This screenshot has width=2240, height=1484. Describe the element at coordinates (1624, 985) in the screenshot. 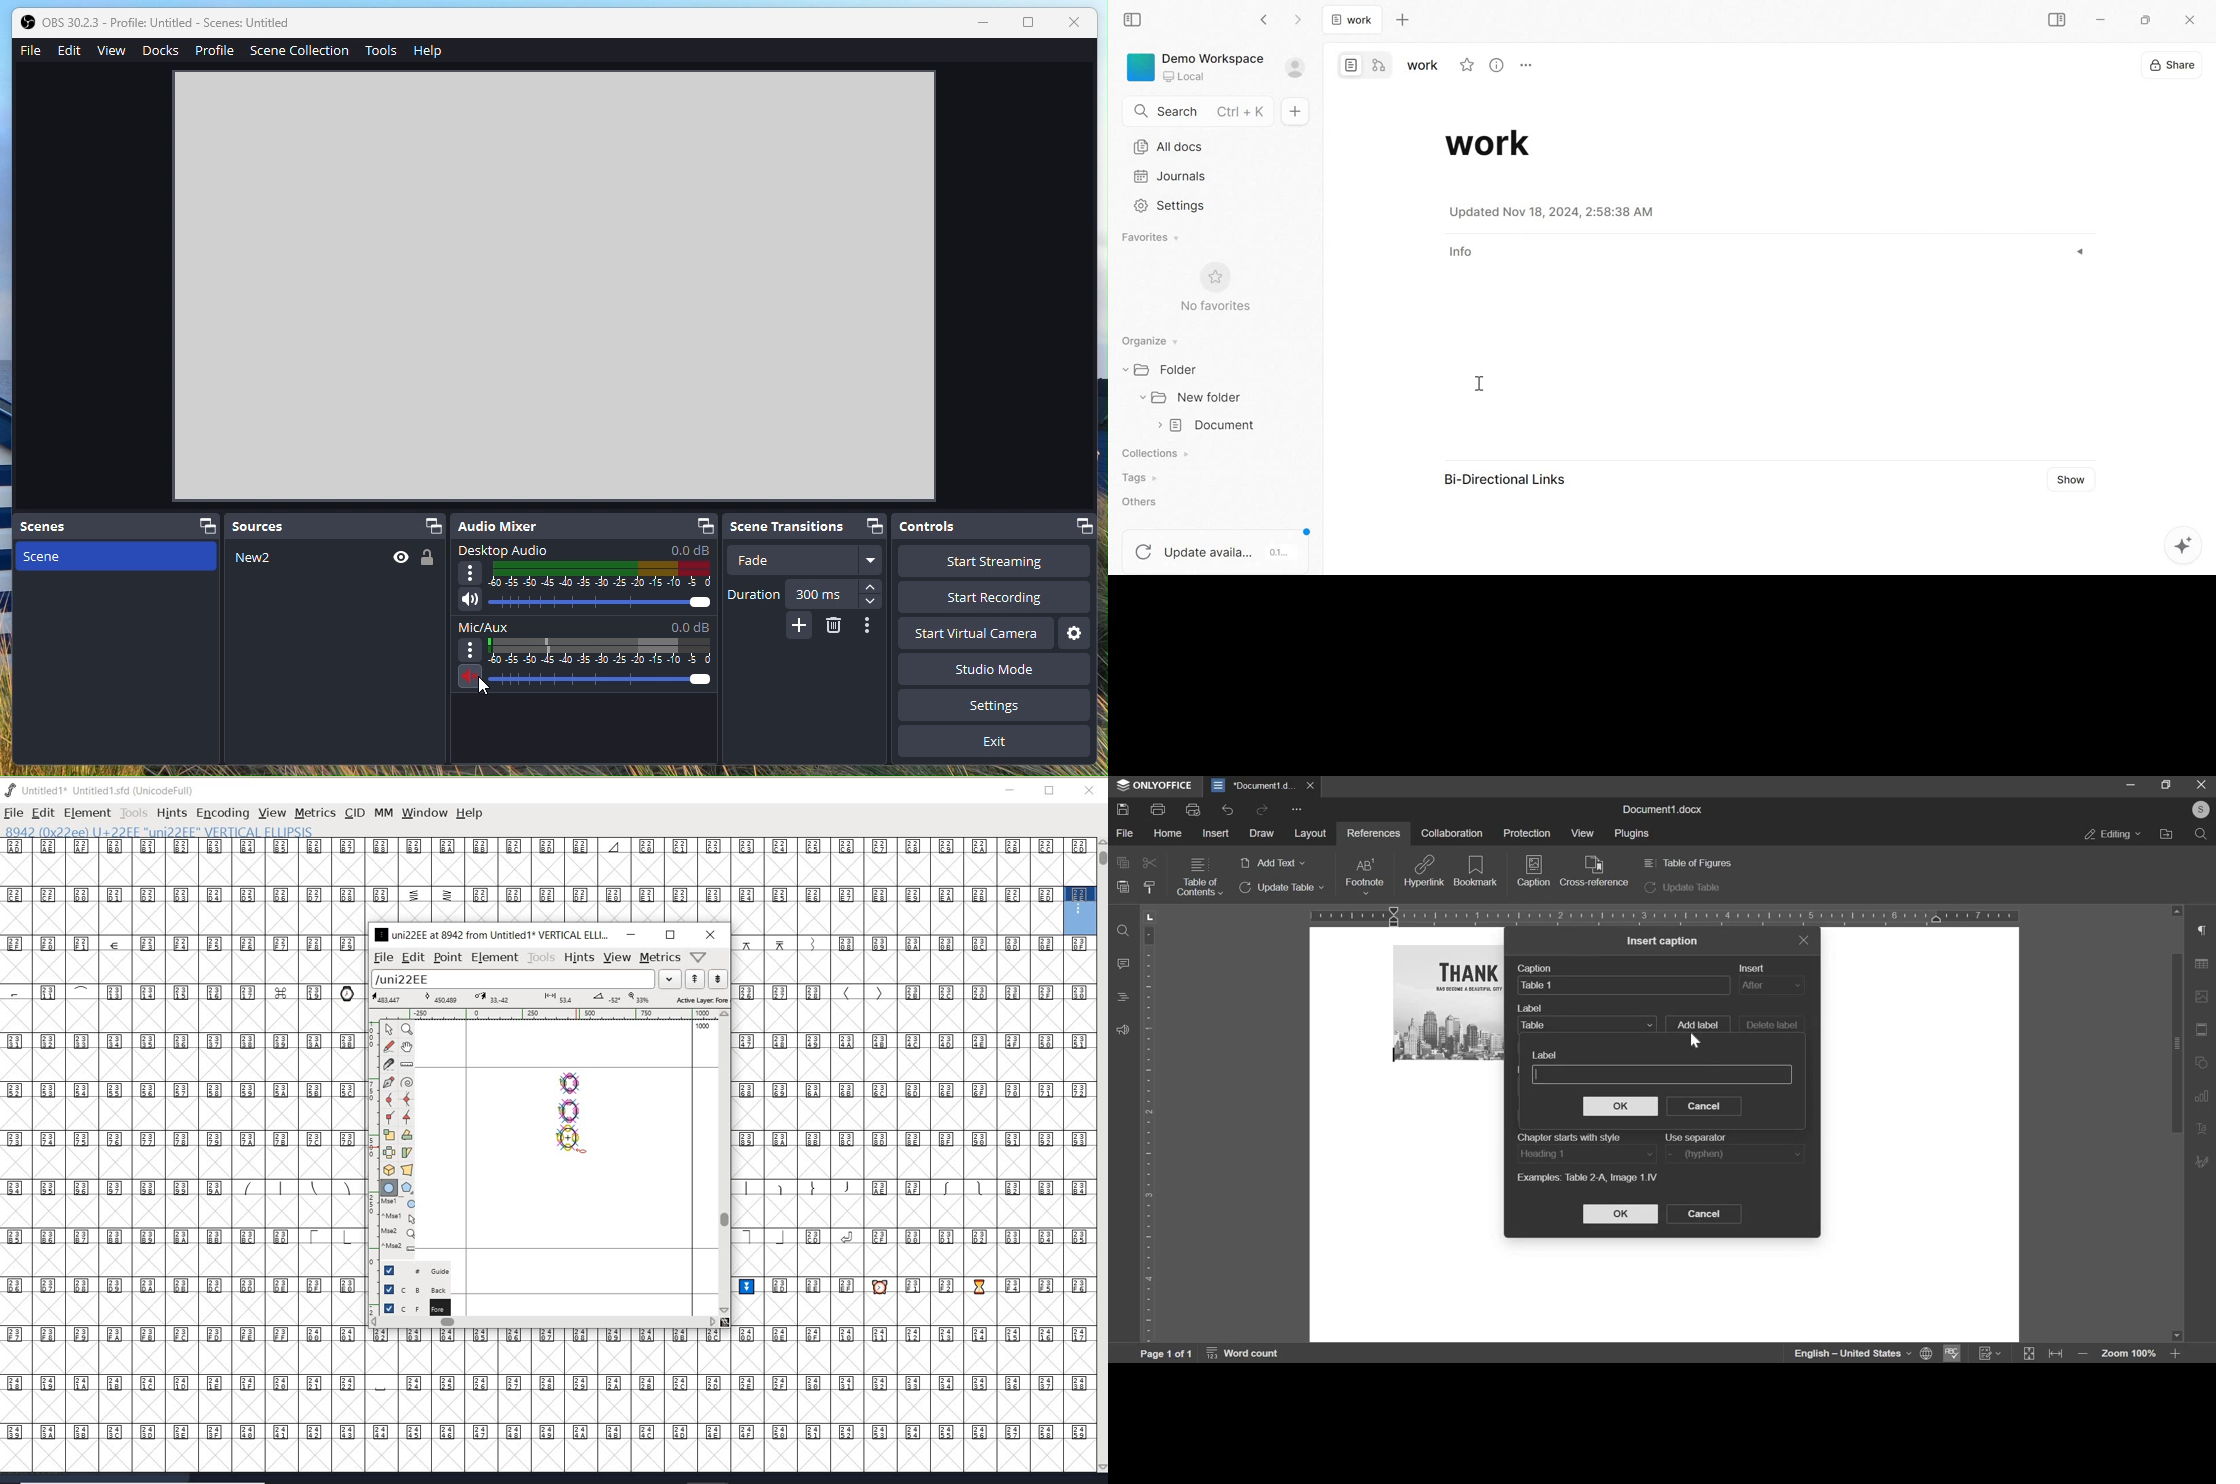

I see `caption` at that location.